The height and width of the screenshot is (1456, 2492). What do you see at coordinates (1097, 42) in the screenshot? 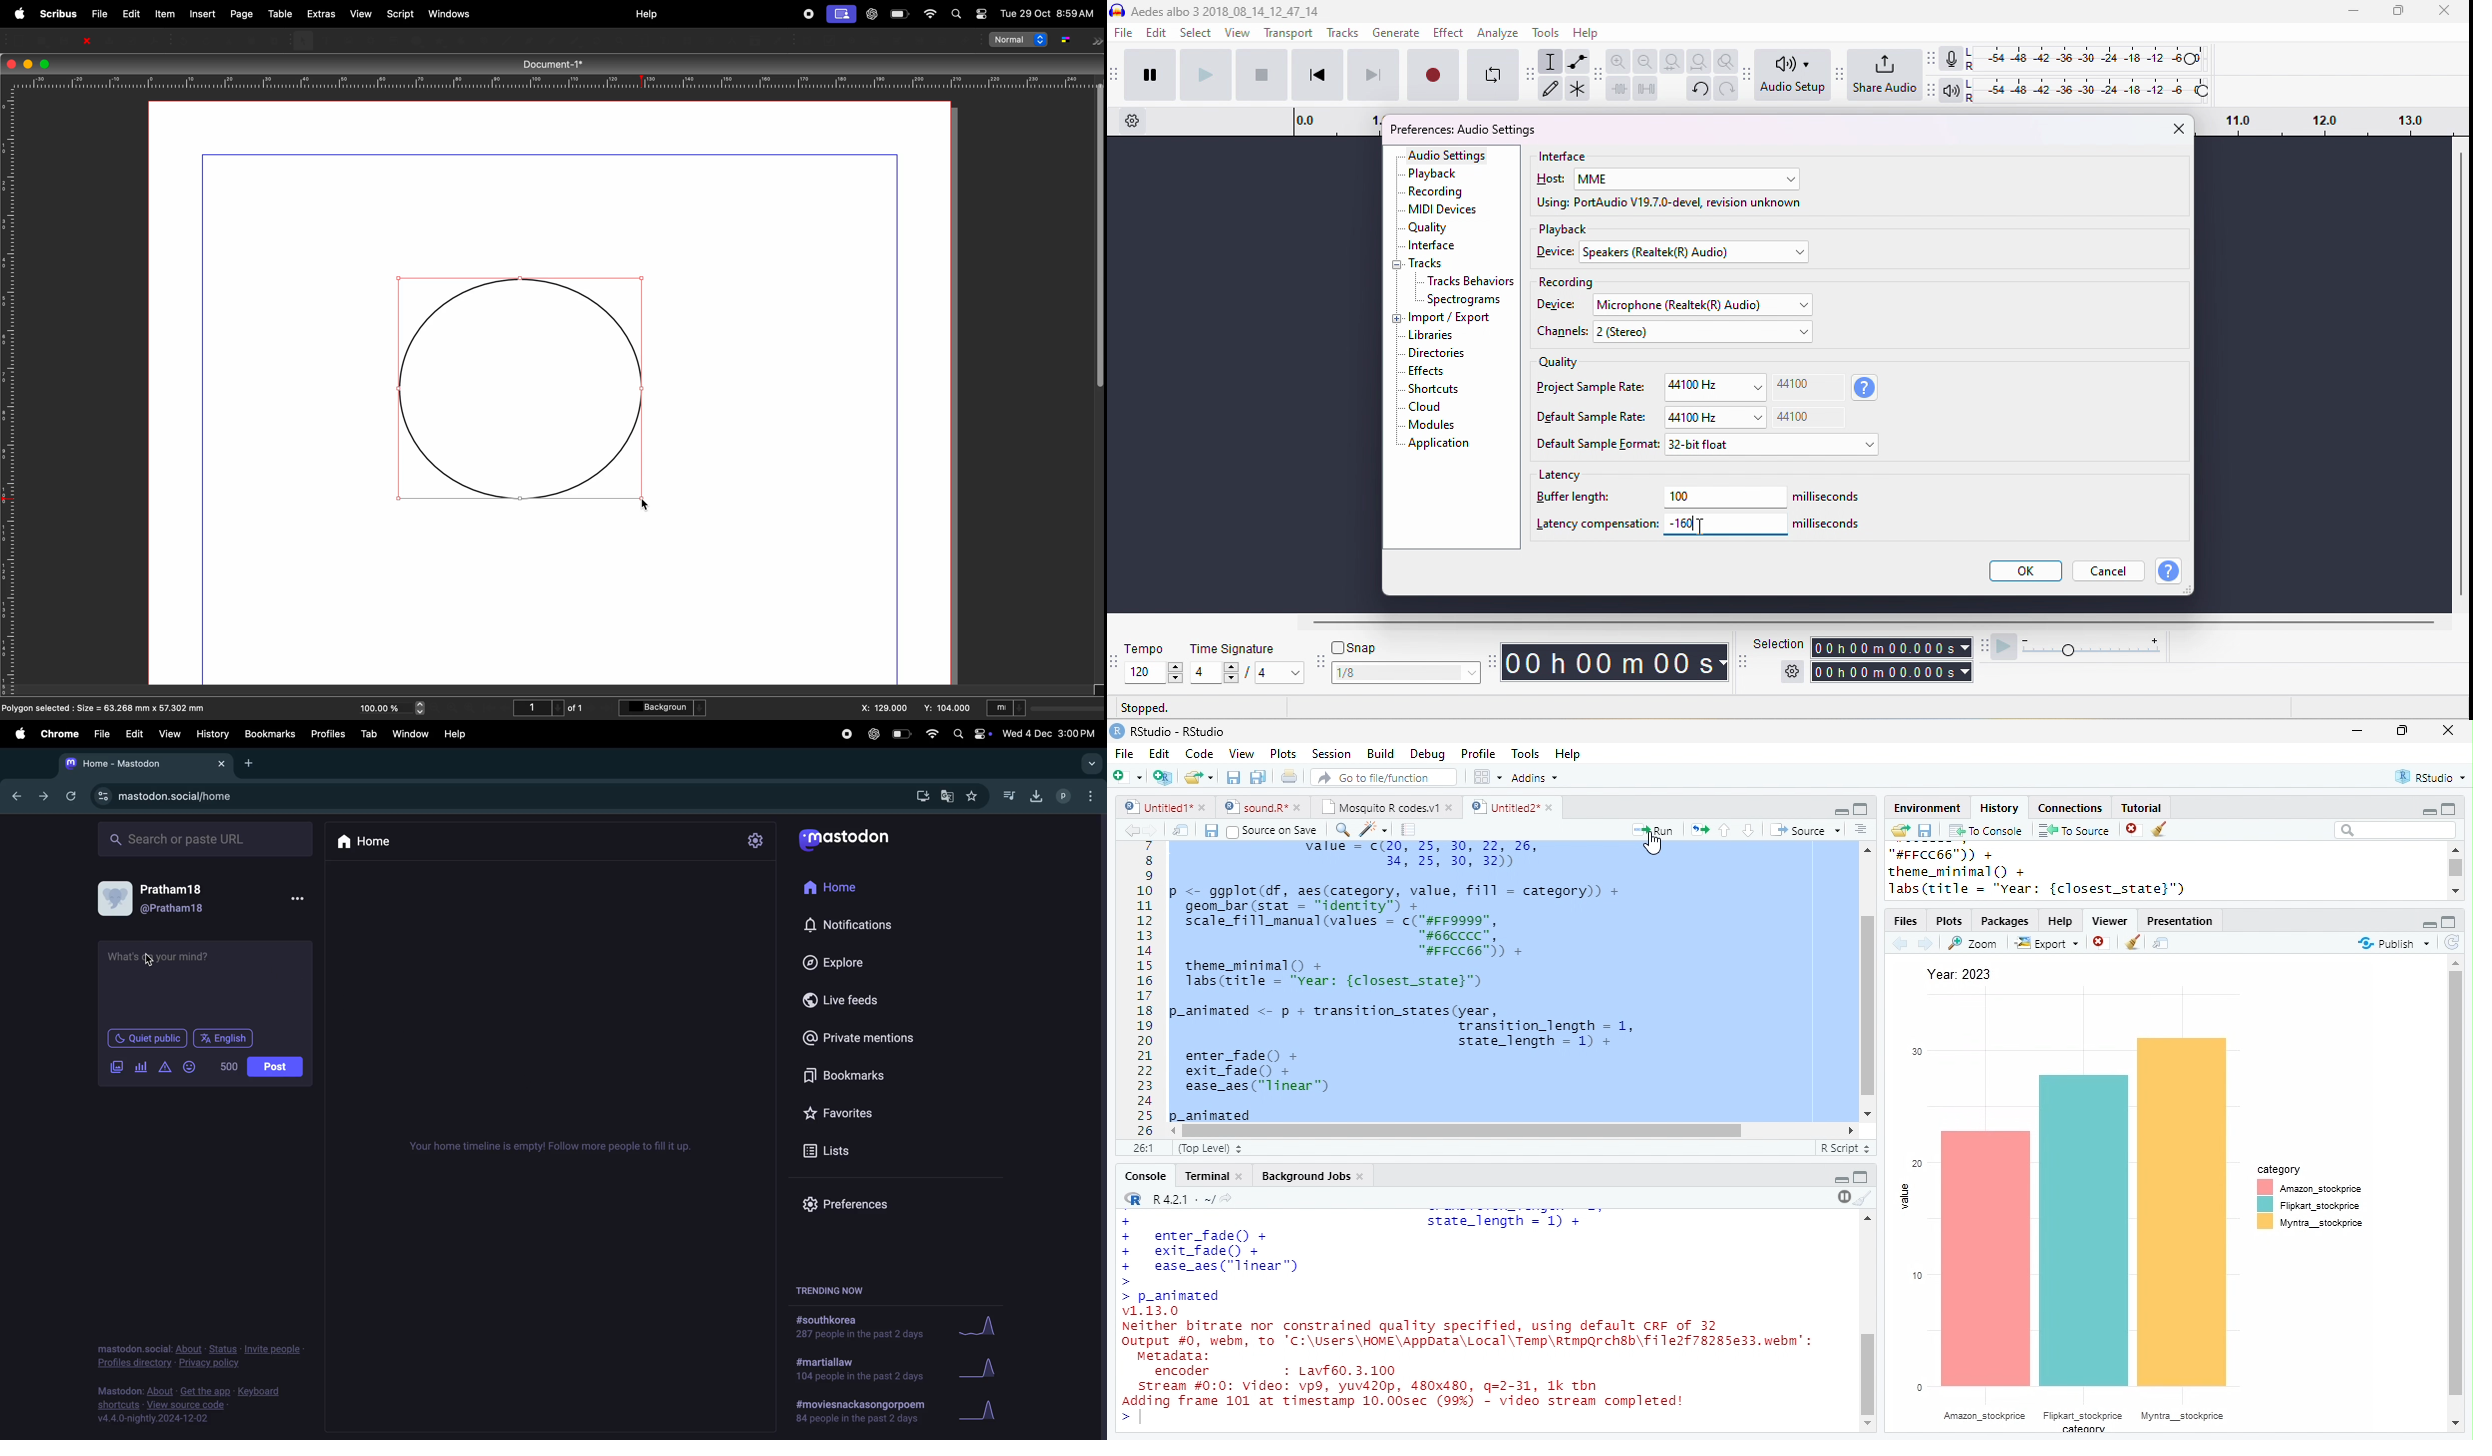
I see `next` at bounding box center [1097, 42].